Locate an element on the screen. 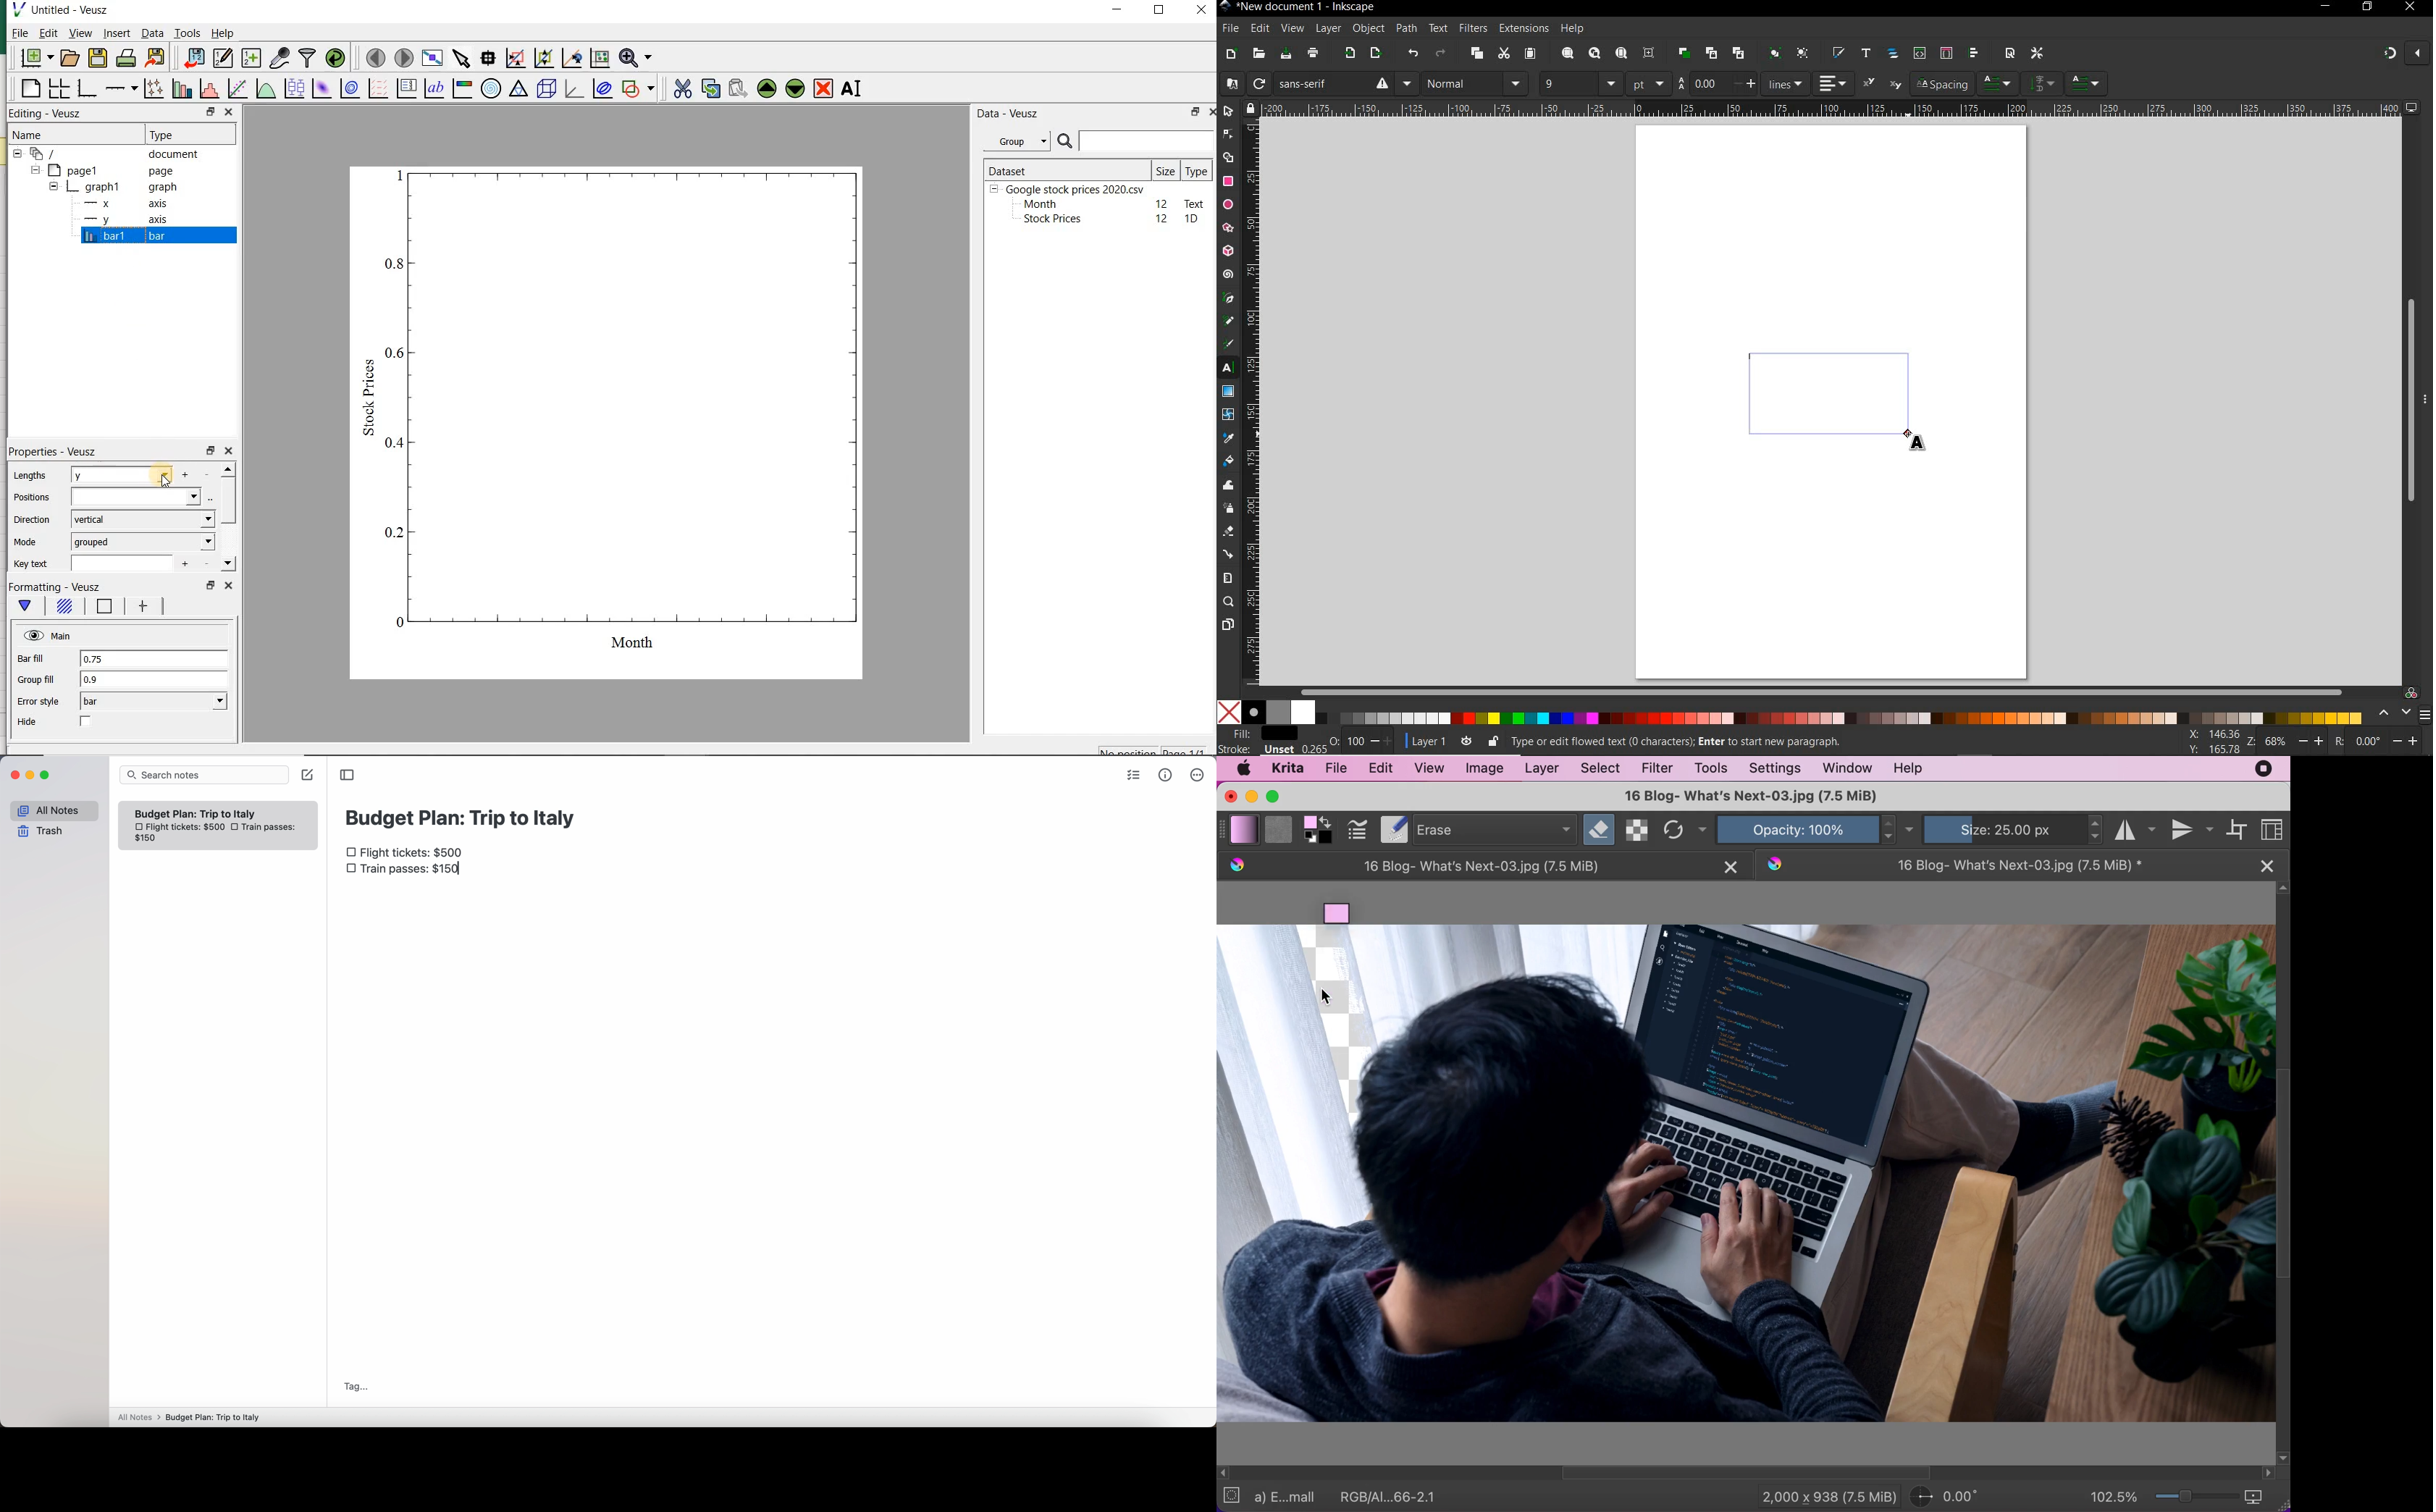 This screenshot has width=2436, height=1512. flight tickets: $500 is located at coordinates (408, 853).